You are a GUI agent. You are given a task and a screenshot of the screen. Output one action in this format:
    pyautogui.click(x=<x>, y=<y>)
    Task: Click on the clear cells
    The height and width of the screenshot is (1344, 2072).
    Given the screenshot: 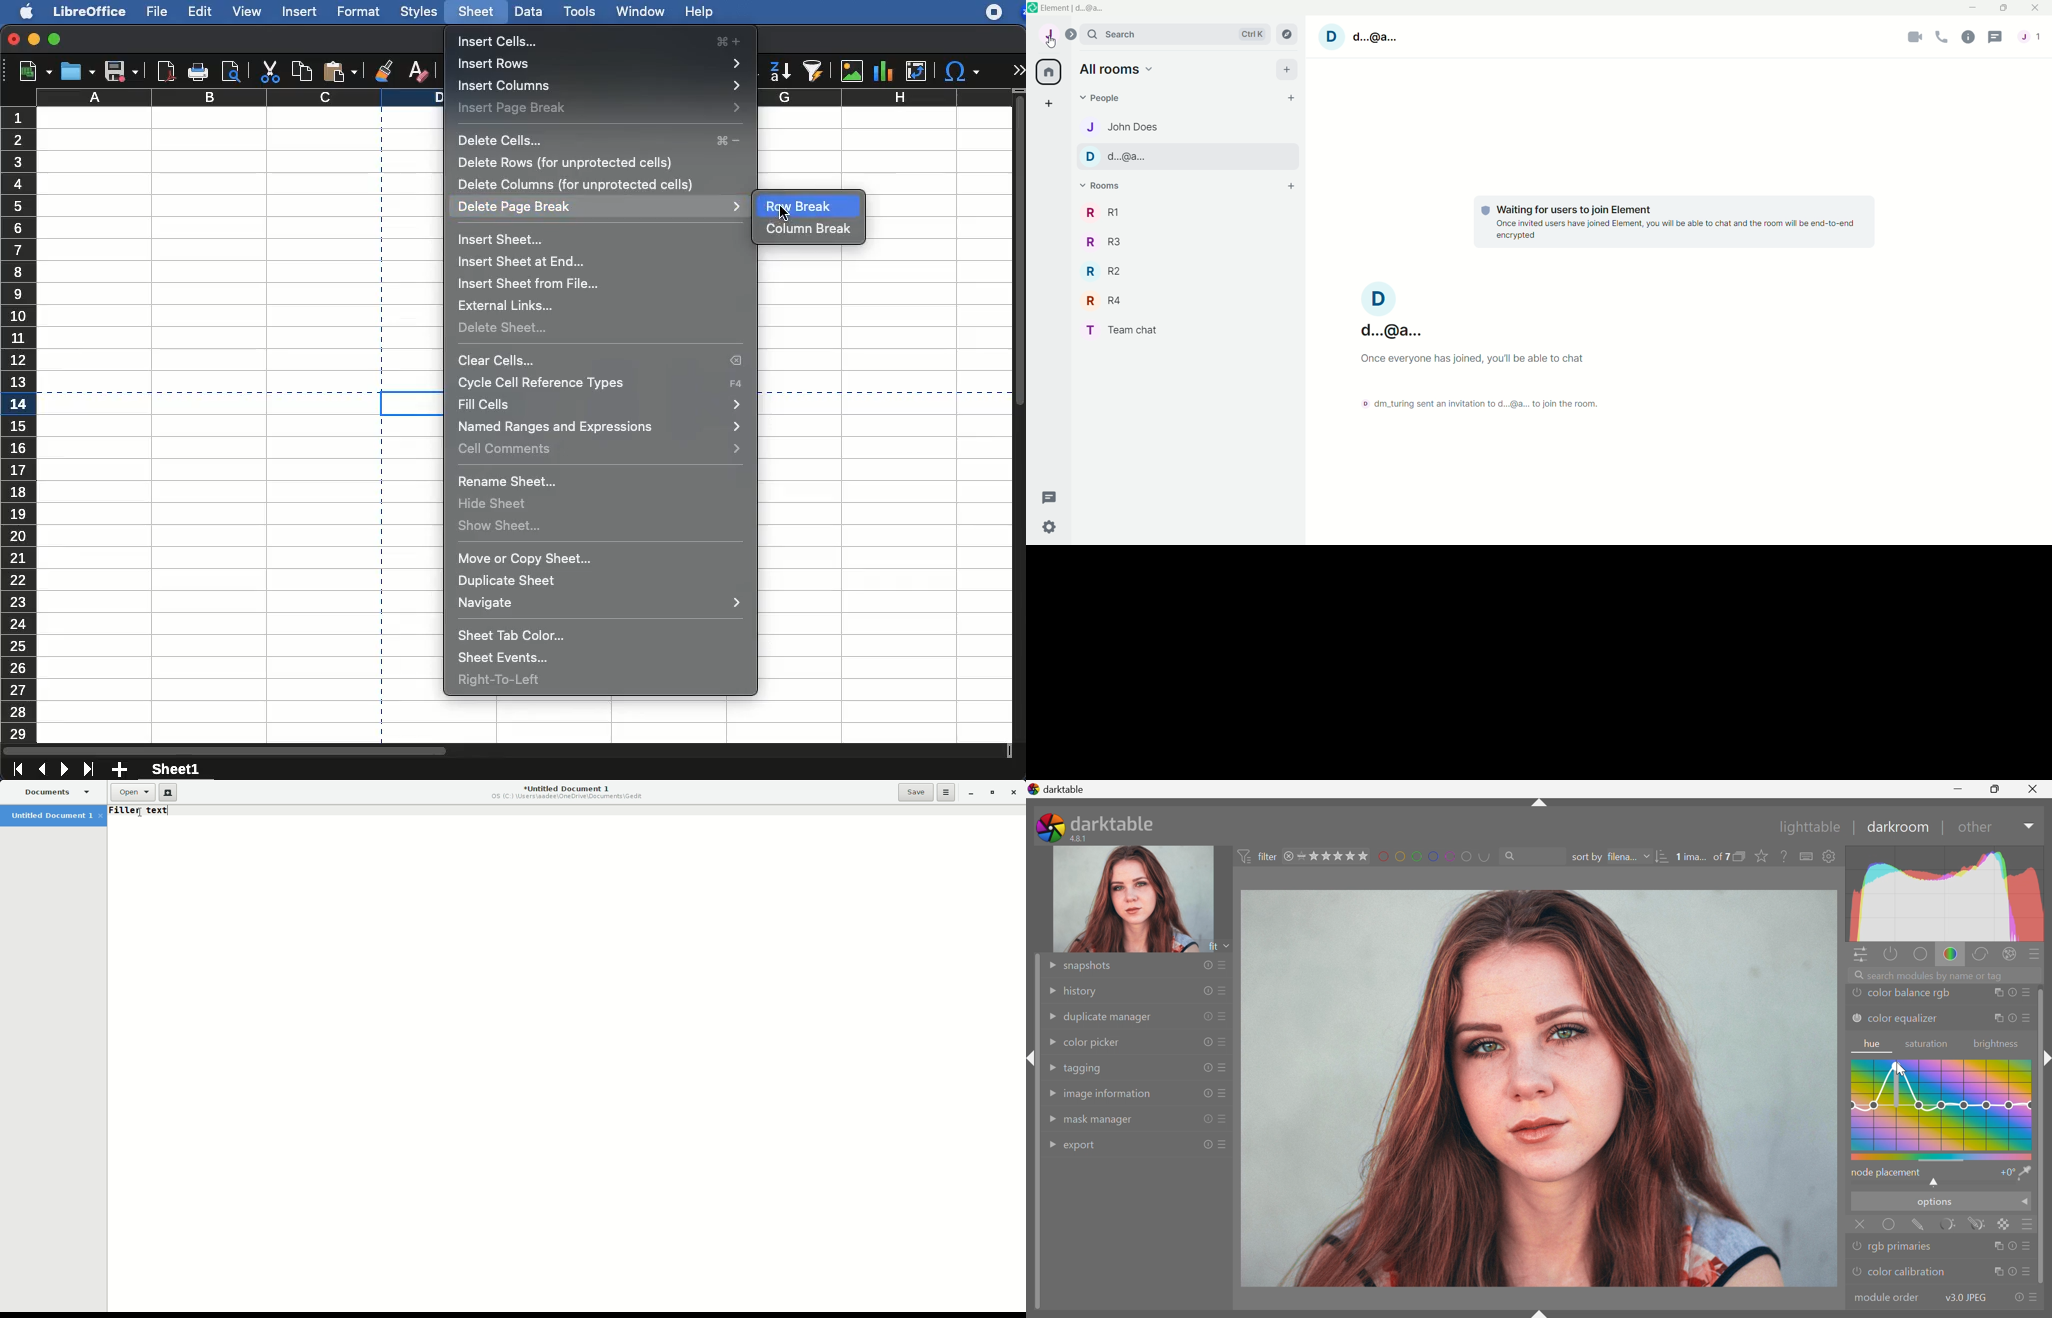 What is the action you would take?
    pyautogui.click(x=600, y=362)
    